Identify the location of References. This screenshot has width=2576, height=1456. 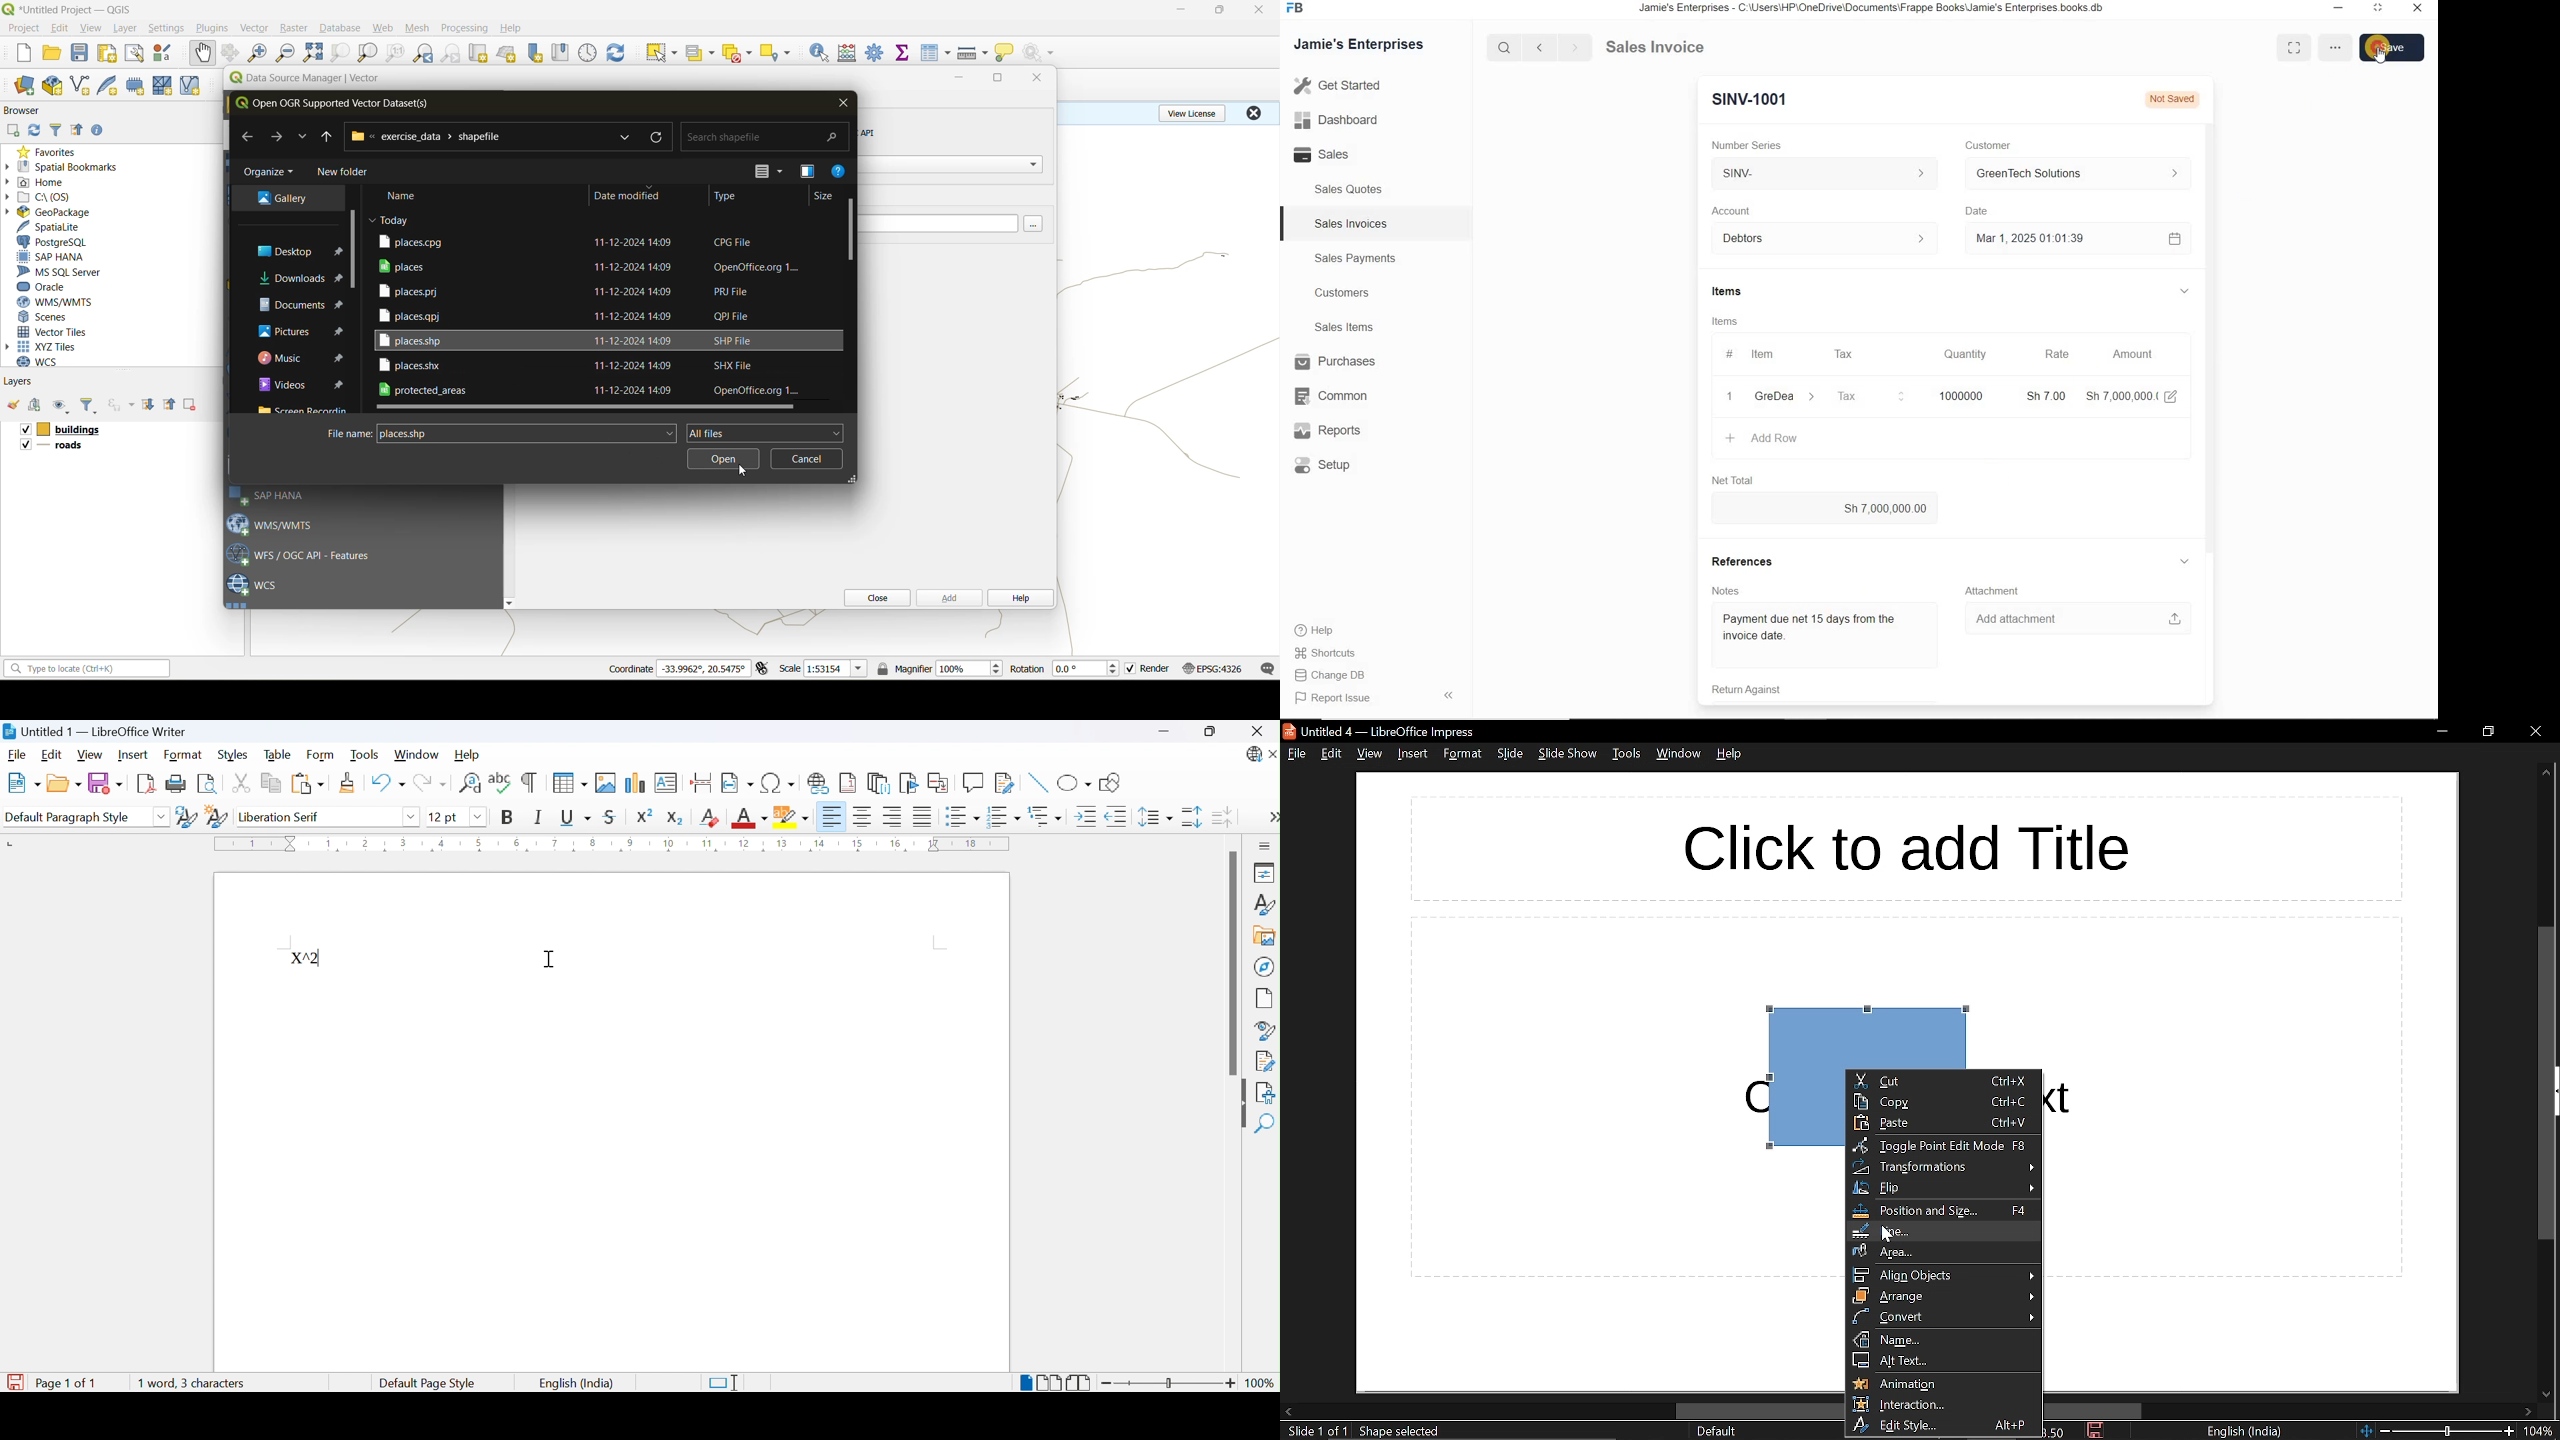
(1746, 559).